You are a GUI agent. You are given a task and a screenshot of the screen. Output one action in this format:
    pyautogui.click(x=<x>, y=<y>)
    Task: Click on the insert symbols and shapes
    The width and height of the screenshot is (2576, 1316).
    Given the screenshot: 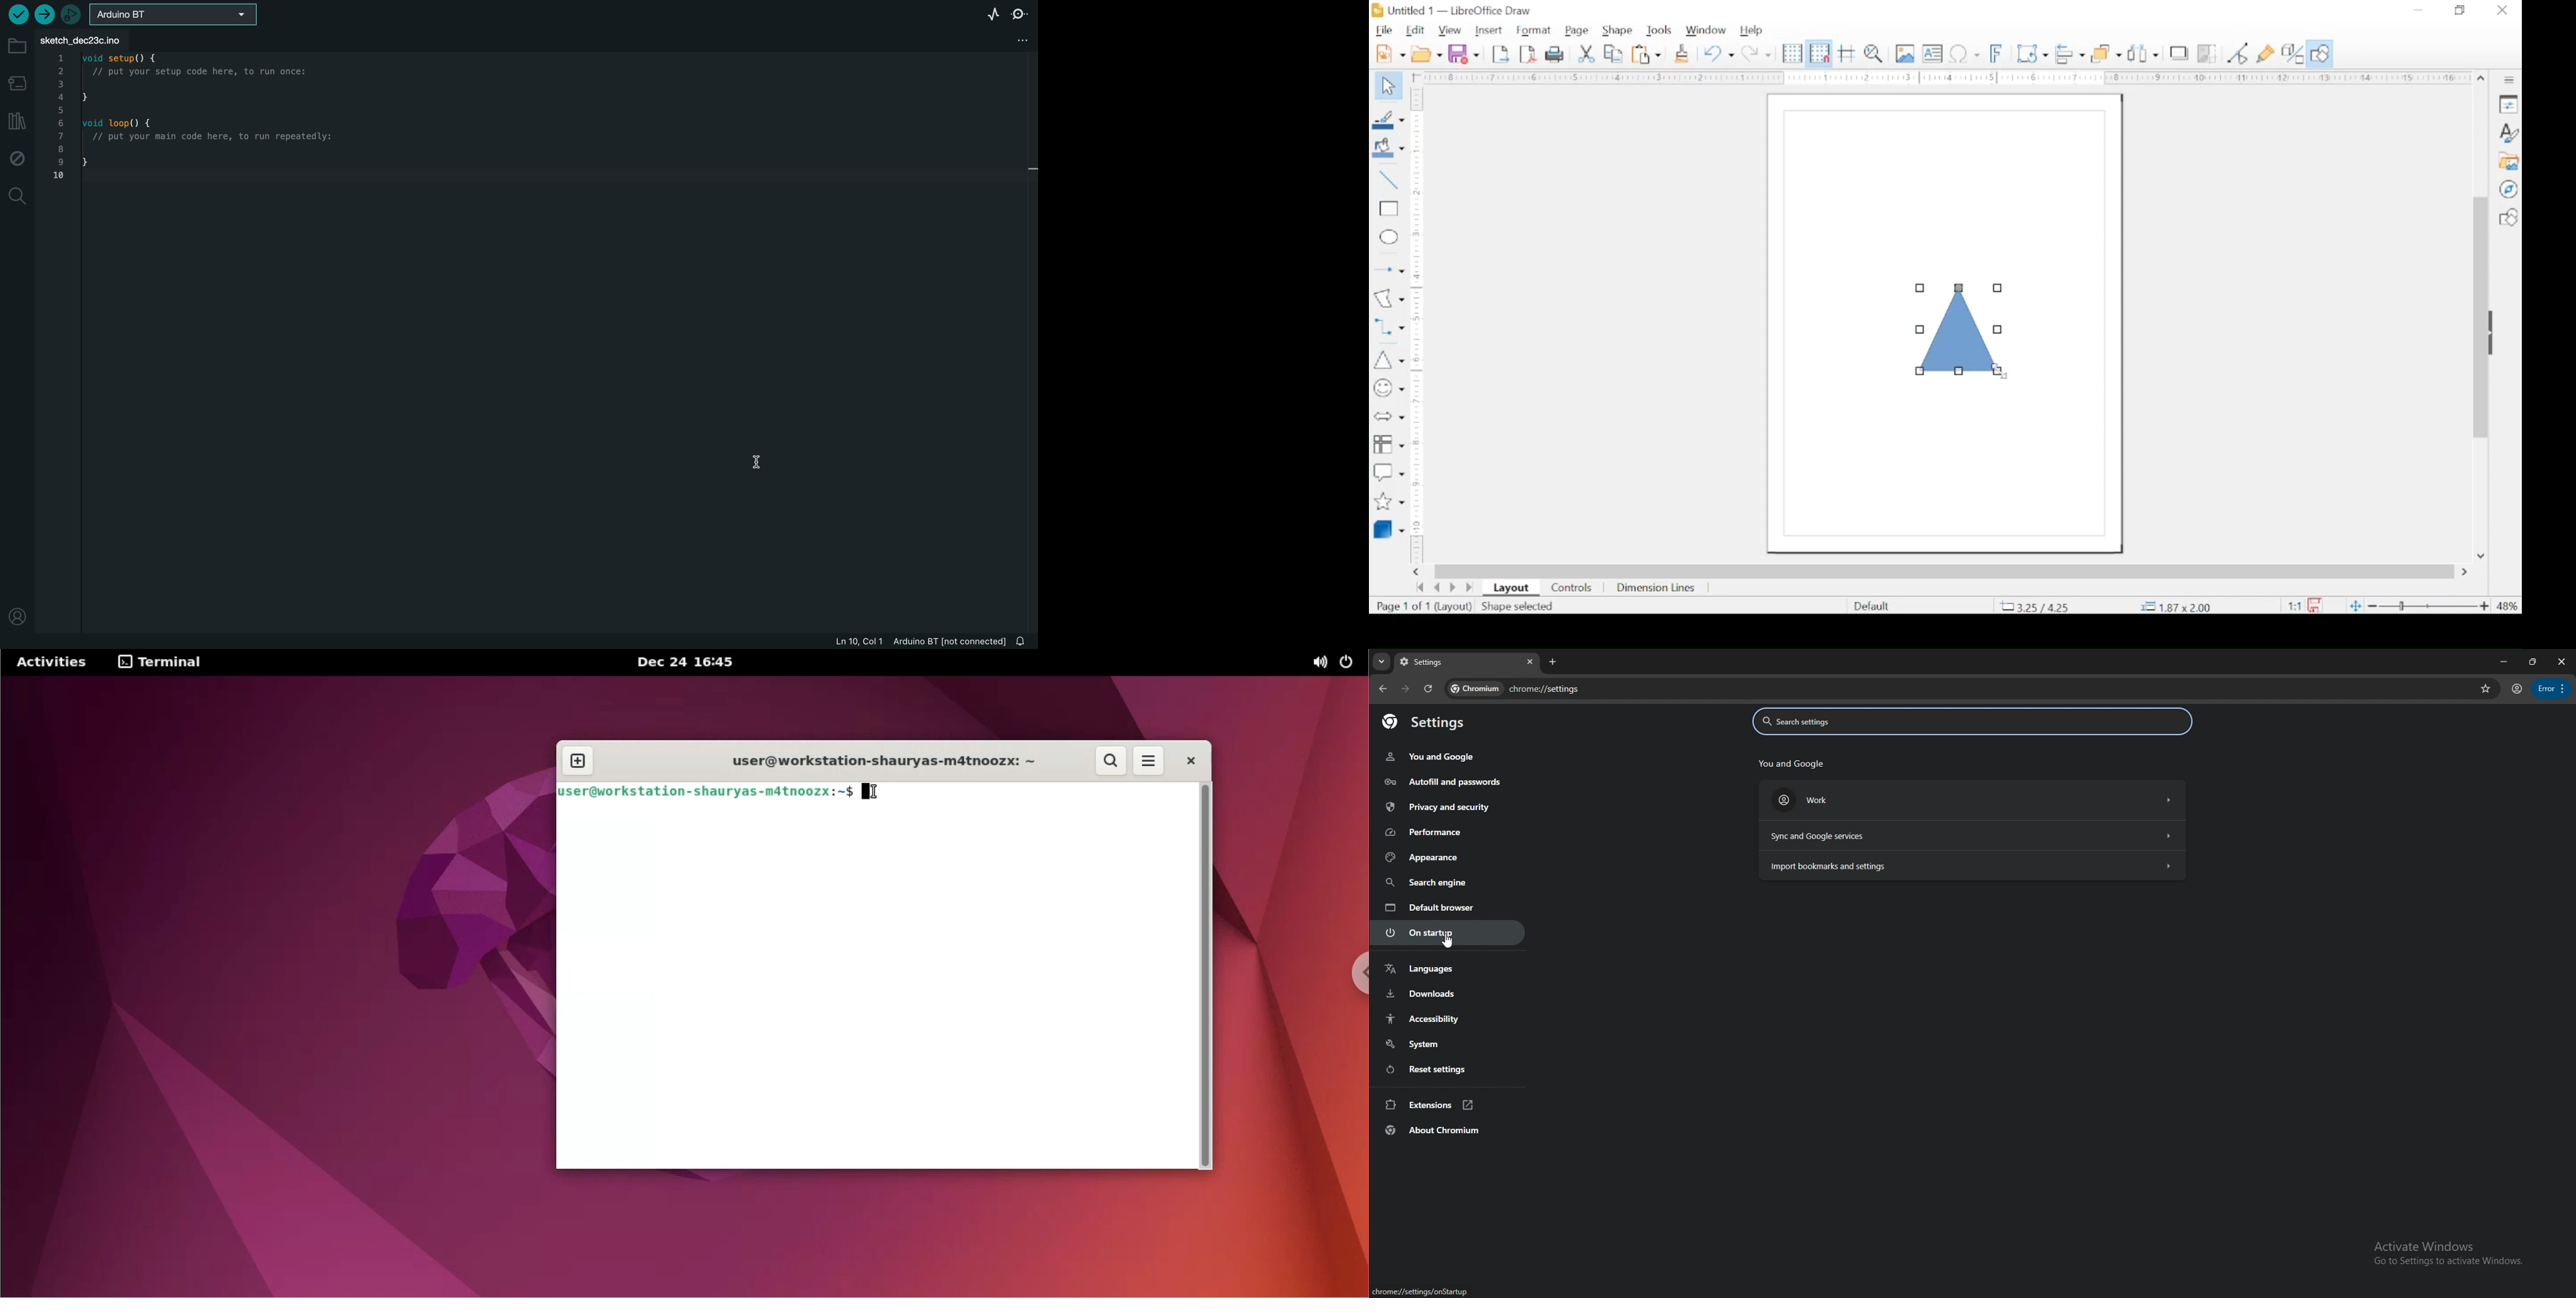 What is the action you would take?
    pyautogui.click(x=1388, y=388)
    